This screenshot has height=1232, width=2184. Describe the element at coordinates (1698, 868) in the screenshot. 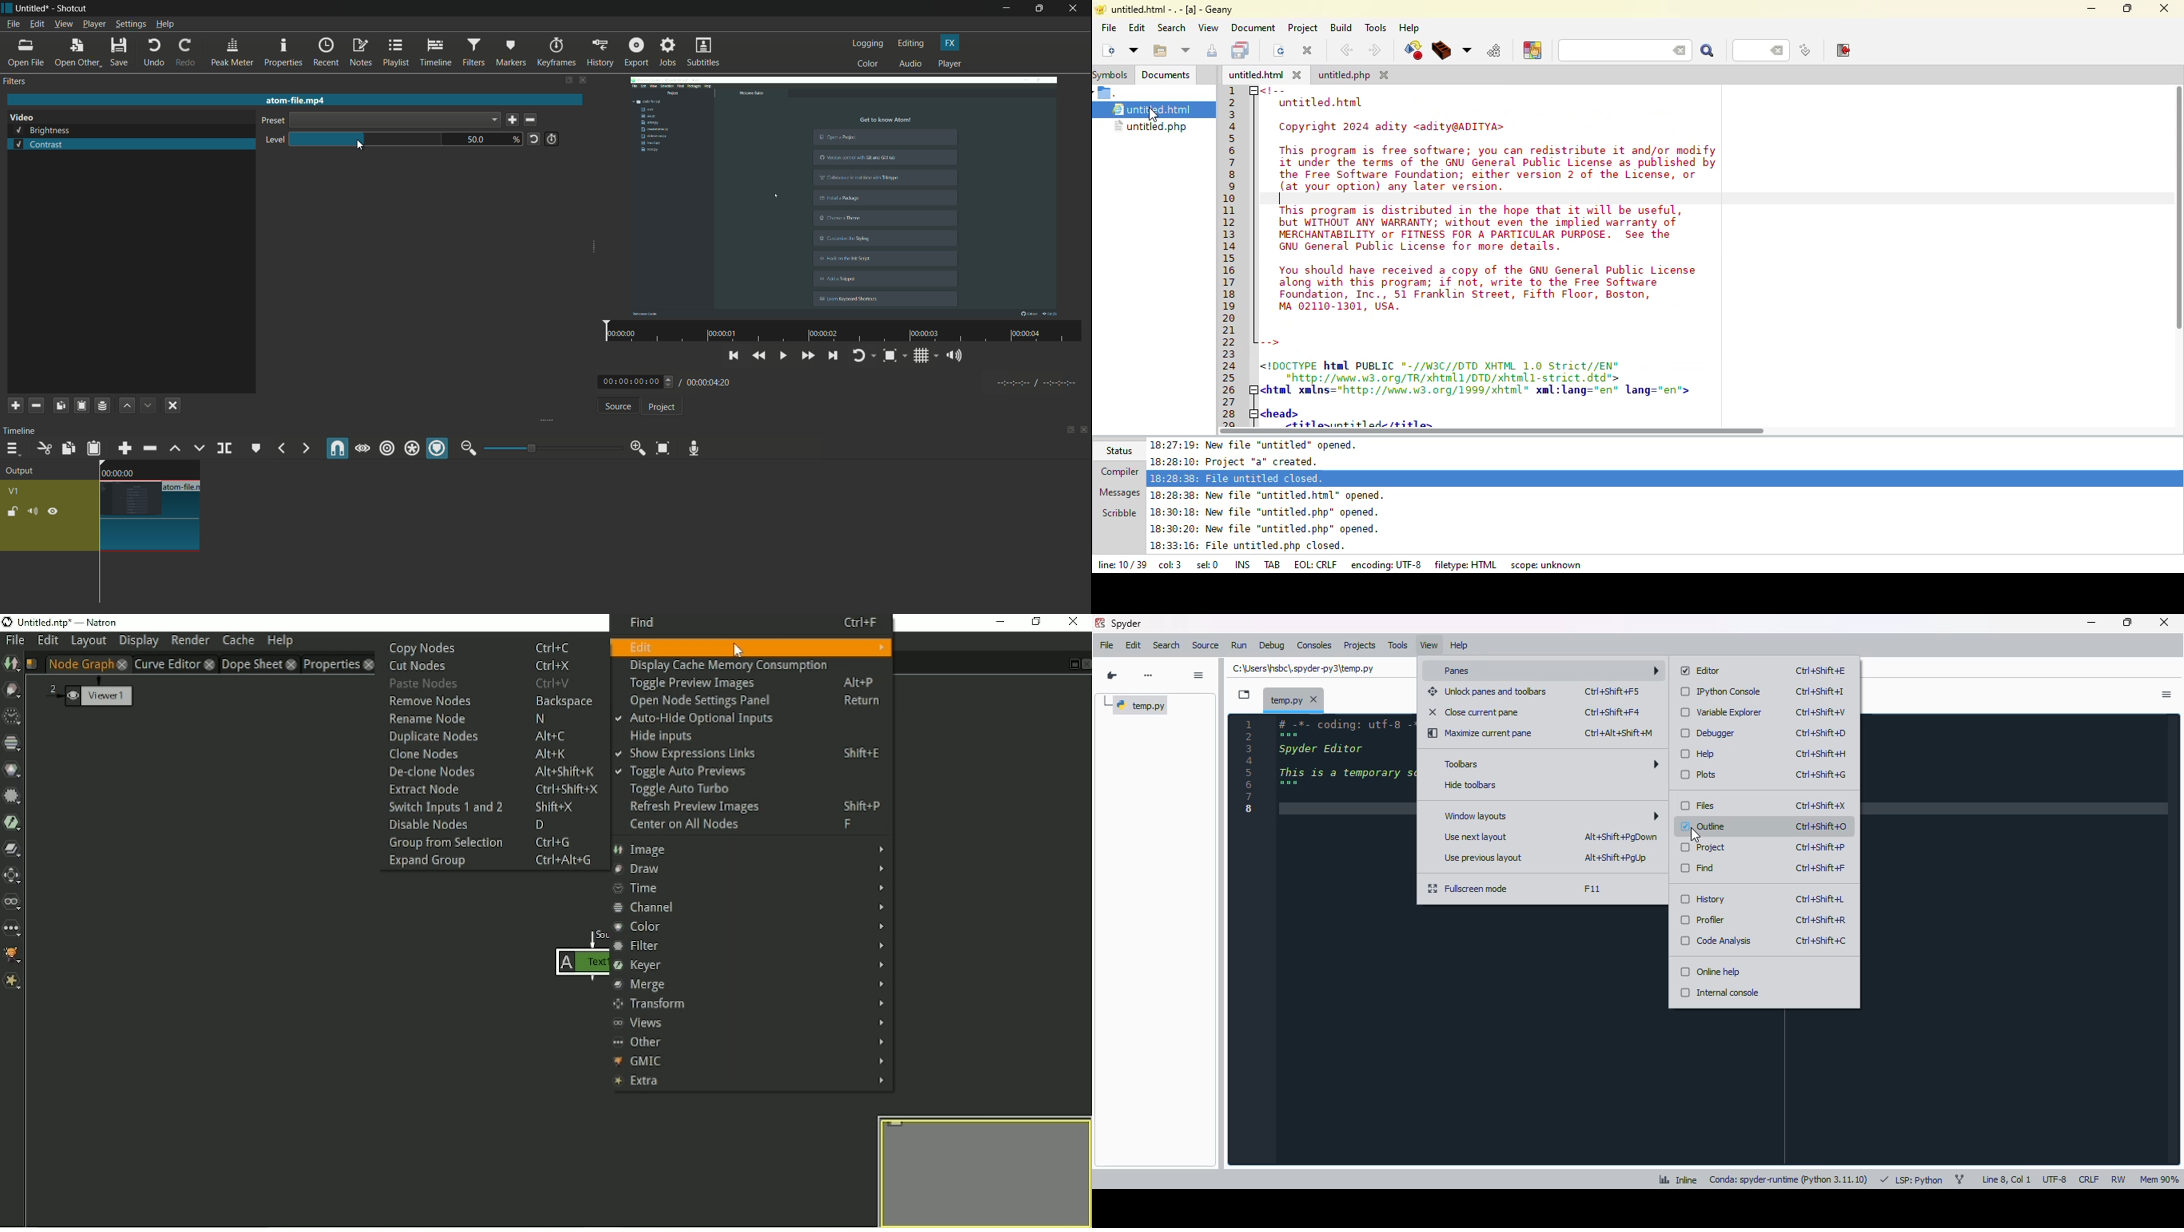

I see `find` at that location.